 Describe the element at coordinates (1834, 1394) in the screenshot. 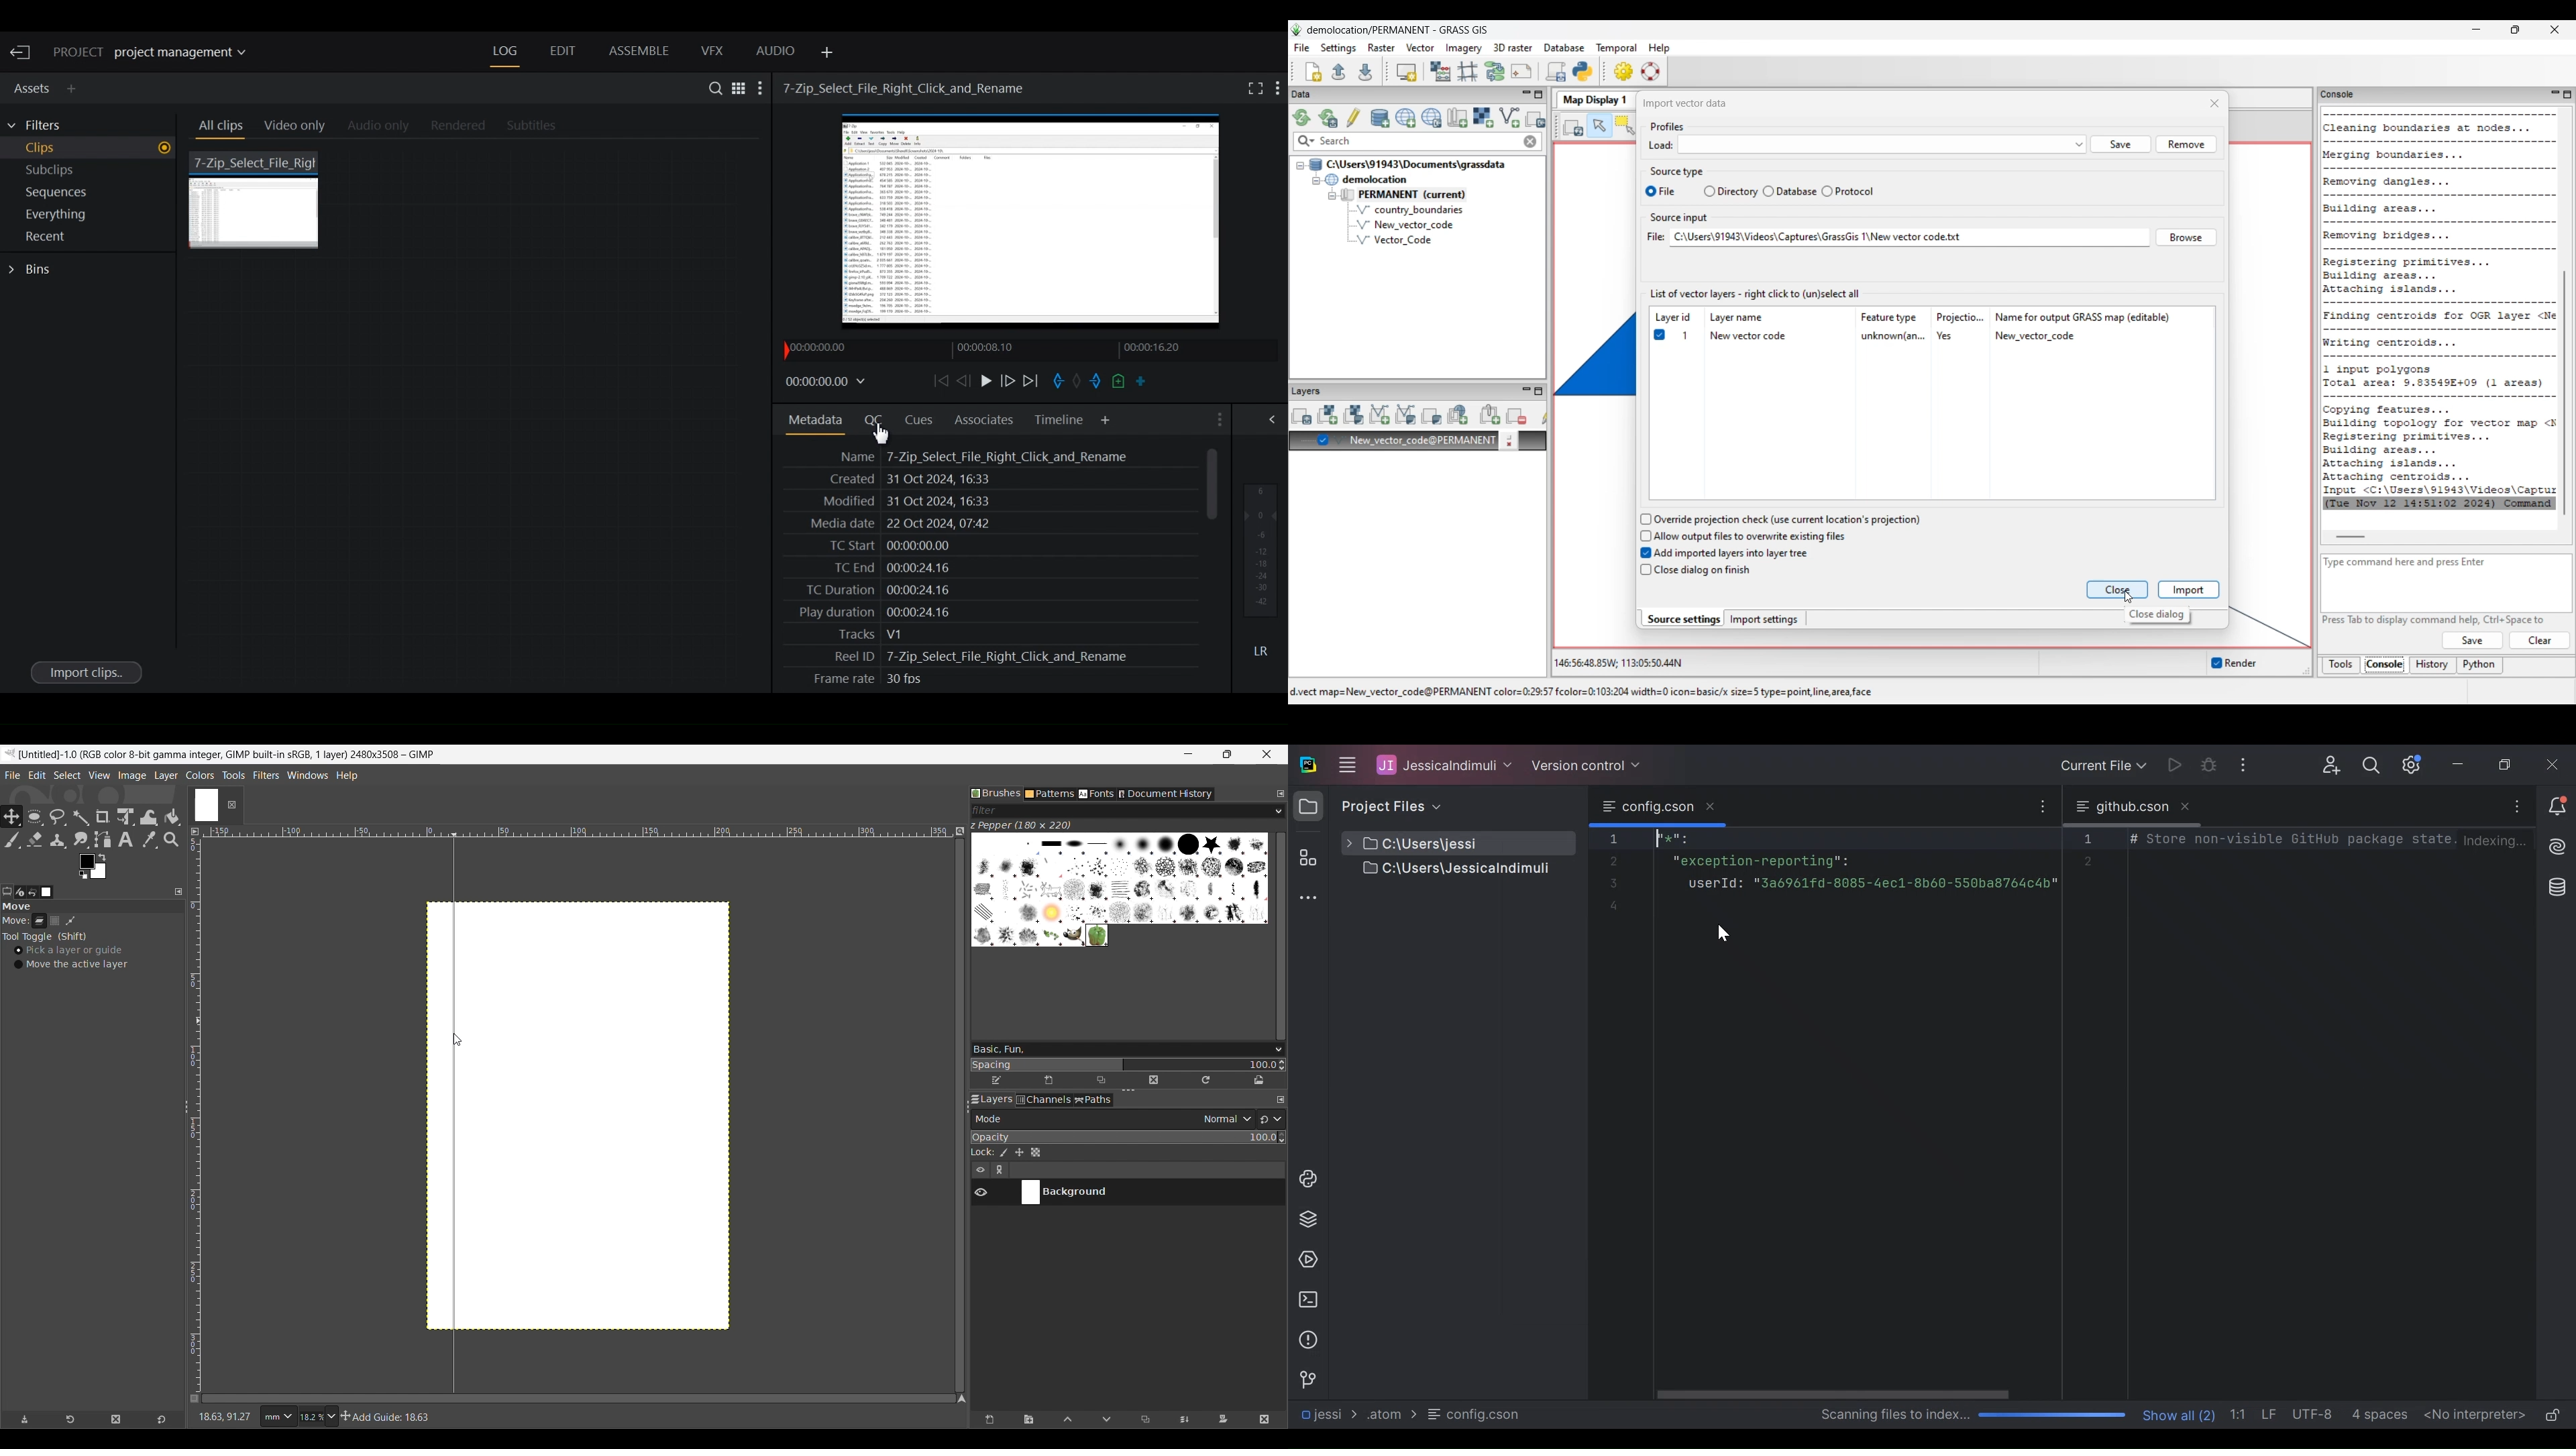

I see `Horizontal Scroll bar` at that location.